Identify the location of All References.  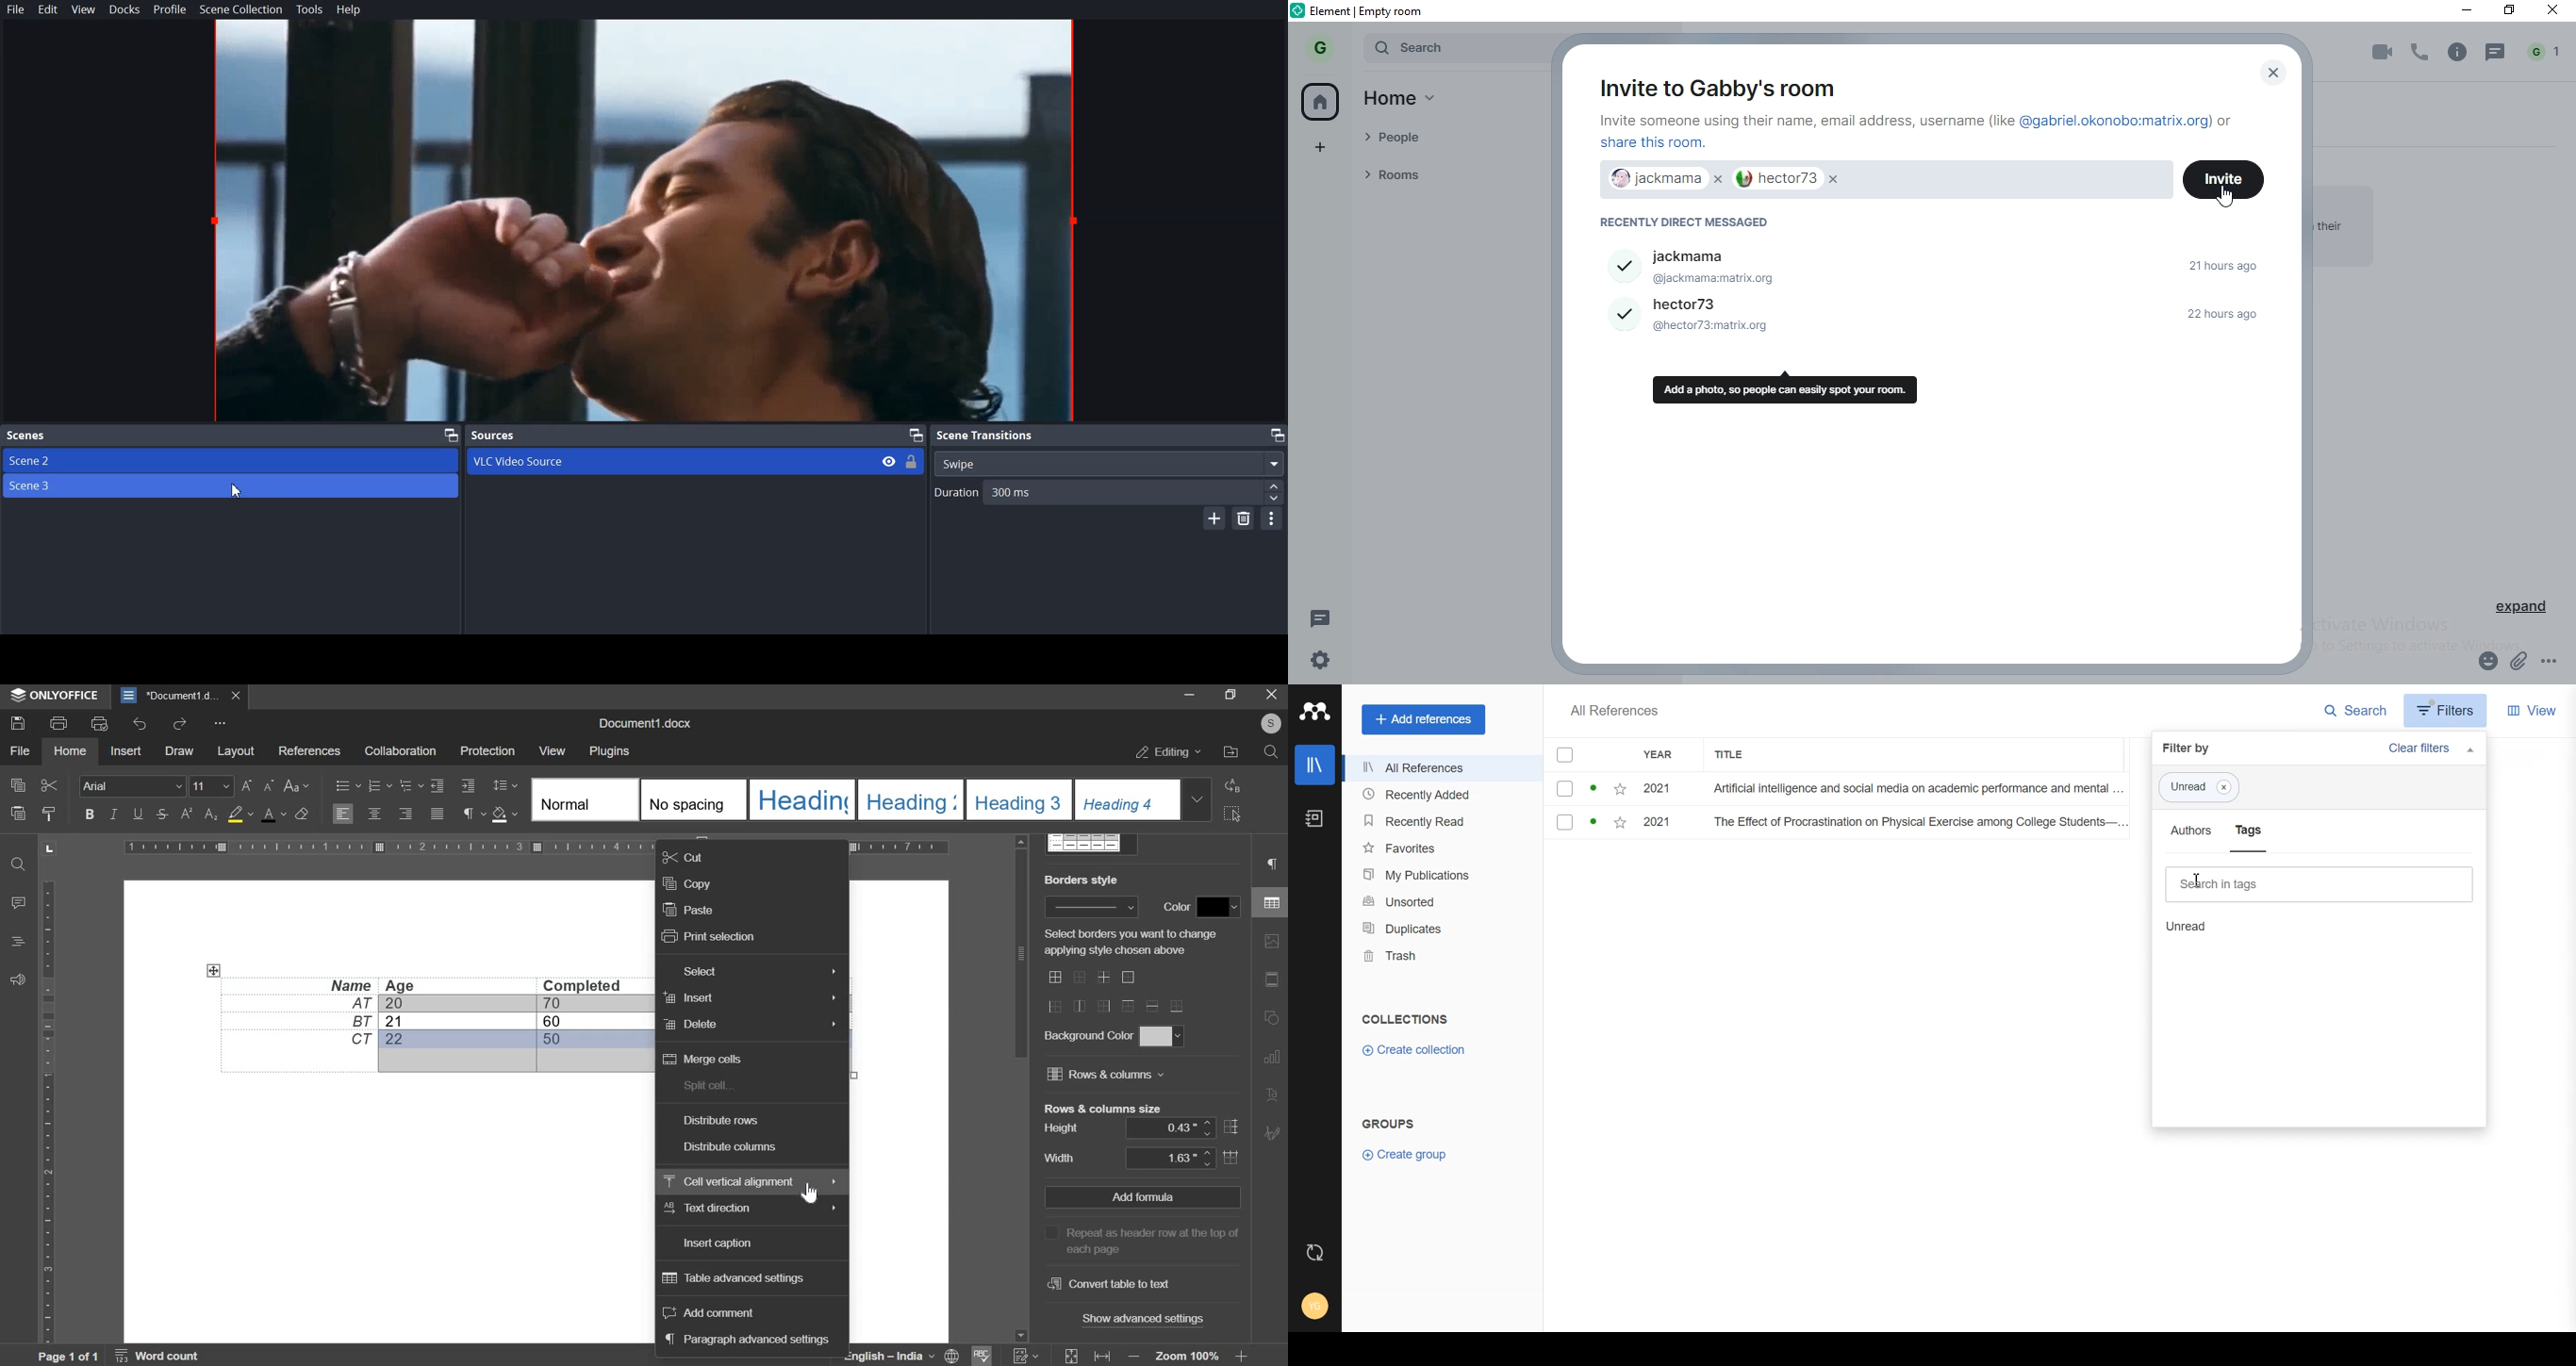
(1442, 770).